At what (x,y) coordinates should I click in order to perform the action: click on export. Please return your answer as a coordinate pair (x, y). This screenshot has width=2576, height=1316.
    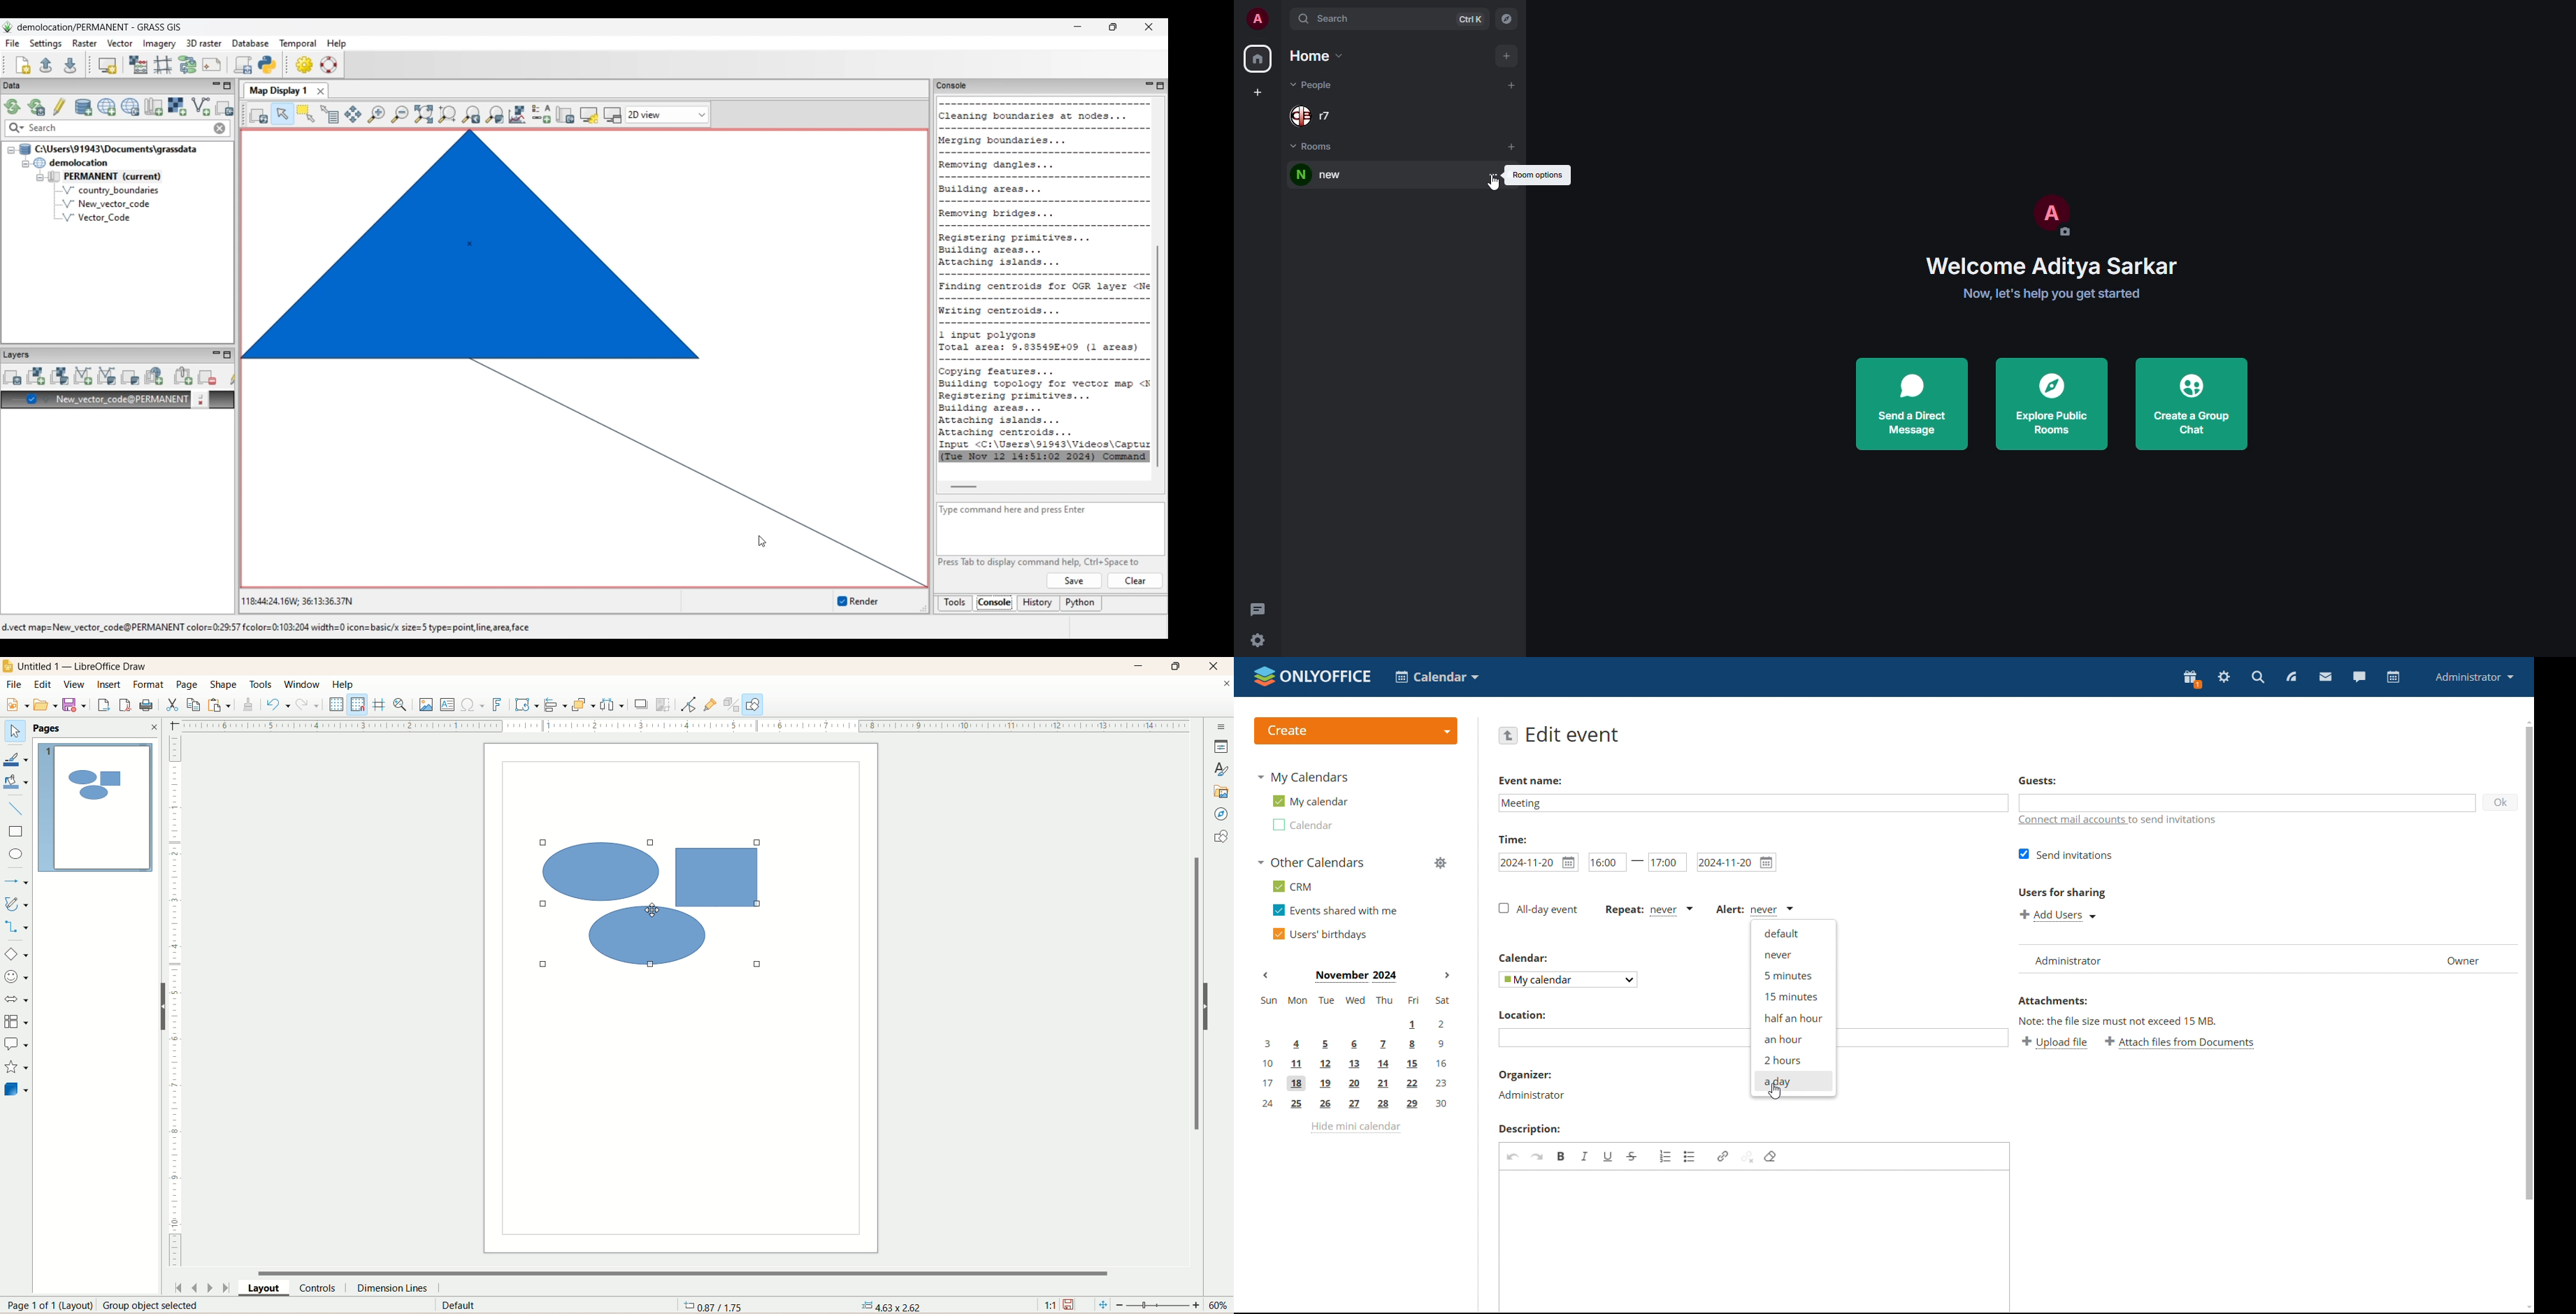
    Looking at the image, I should click on (102, 705).